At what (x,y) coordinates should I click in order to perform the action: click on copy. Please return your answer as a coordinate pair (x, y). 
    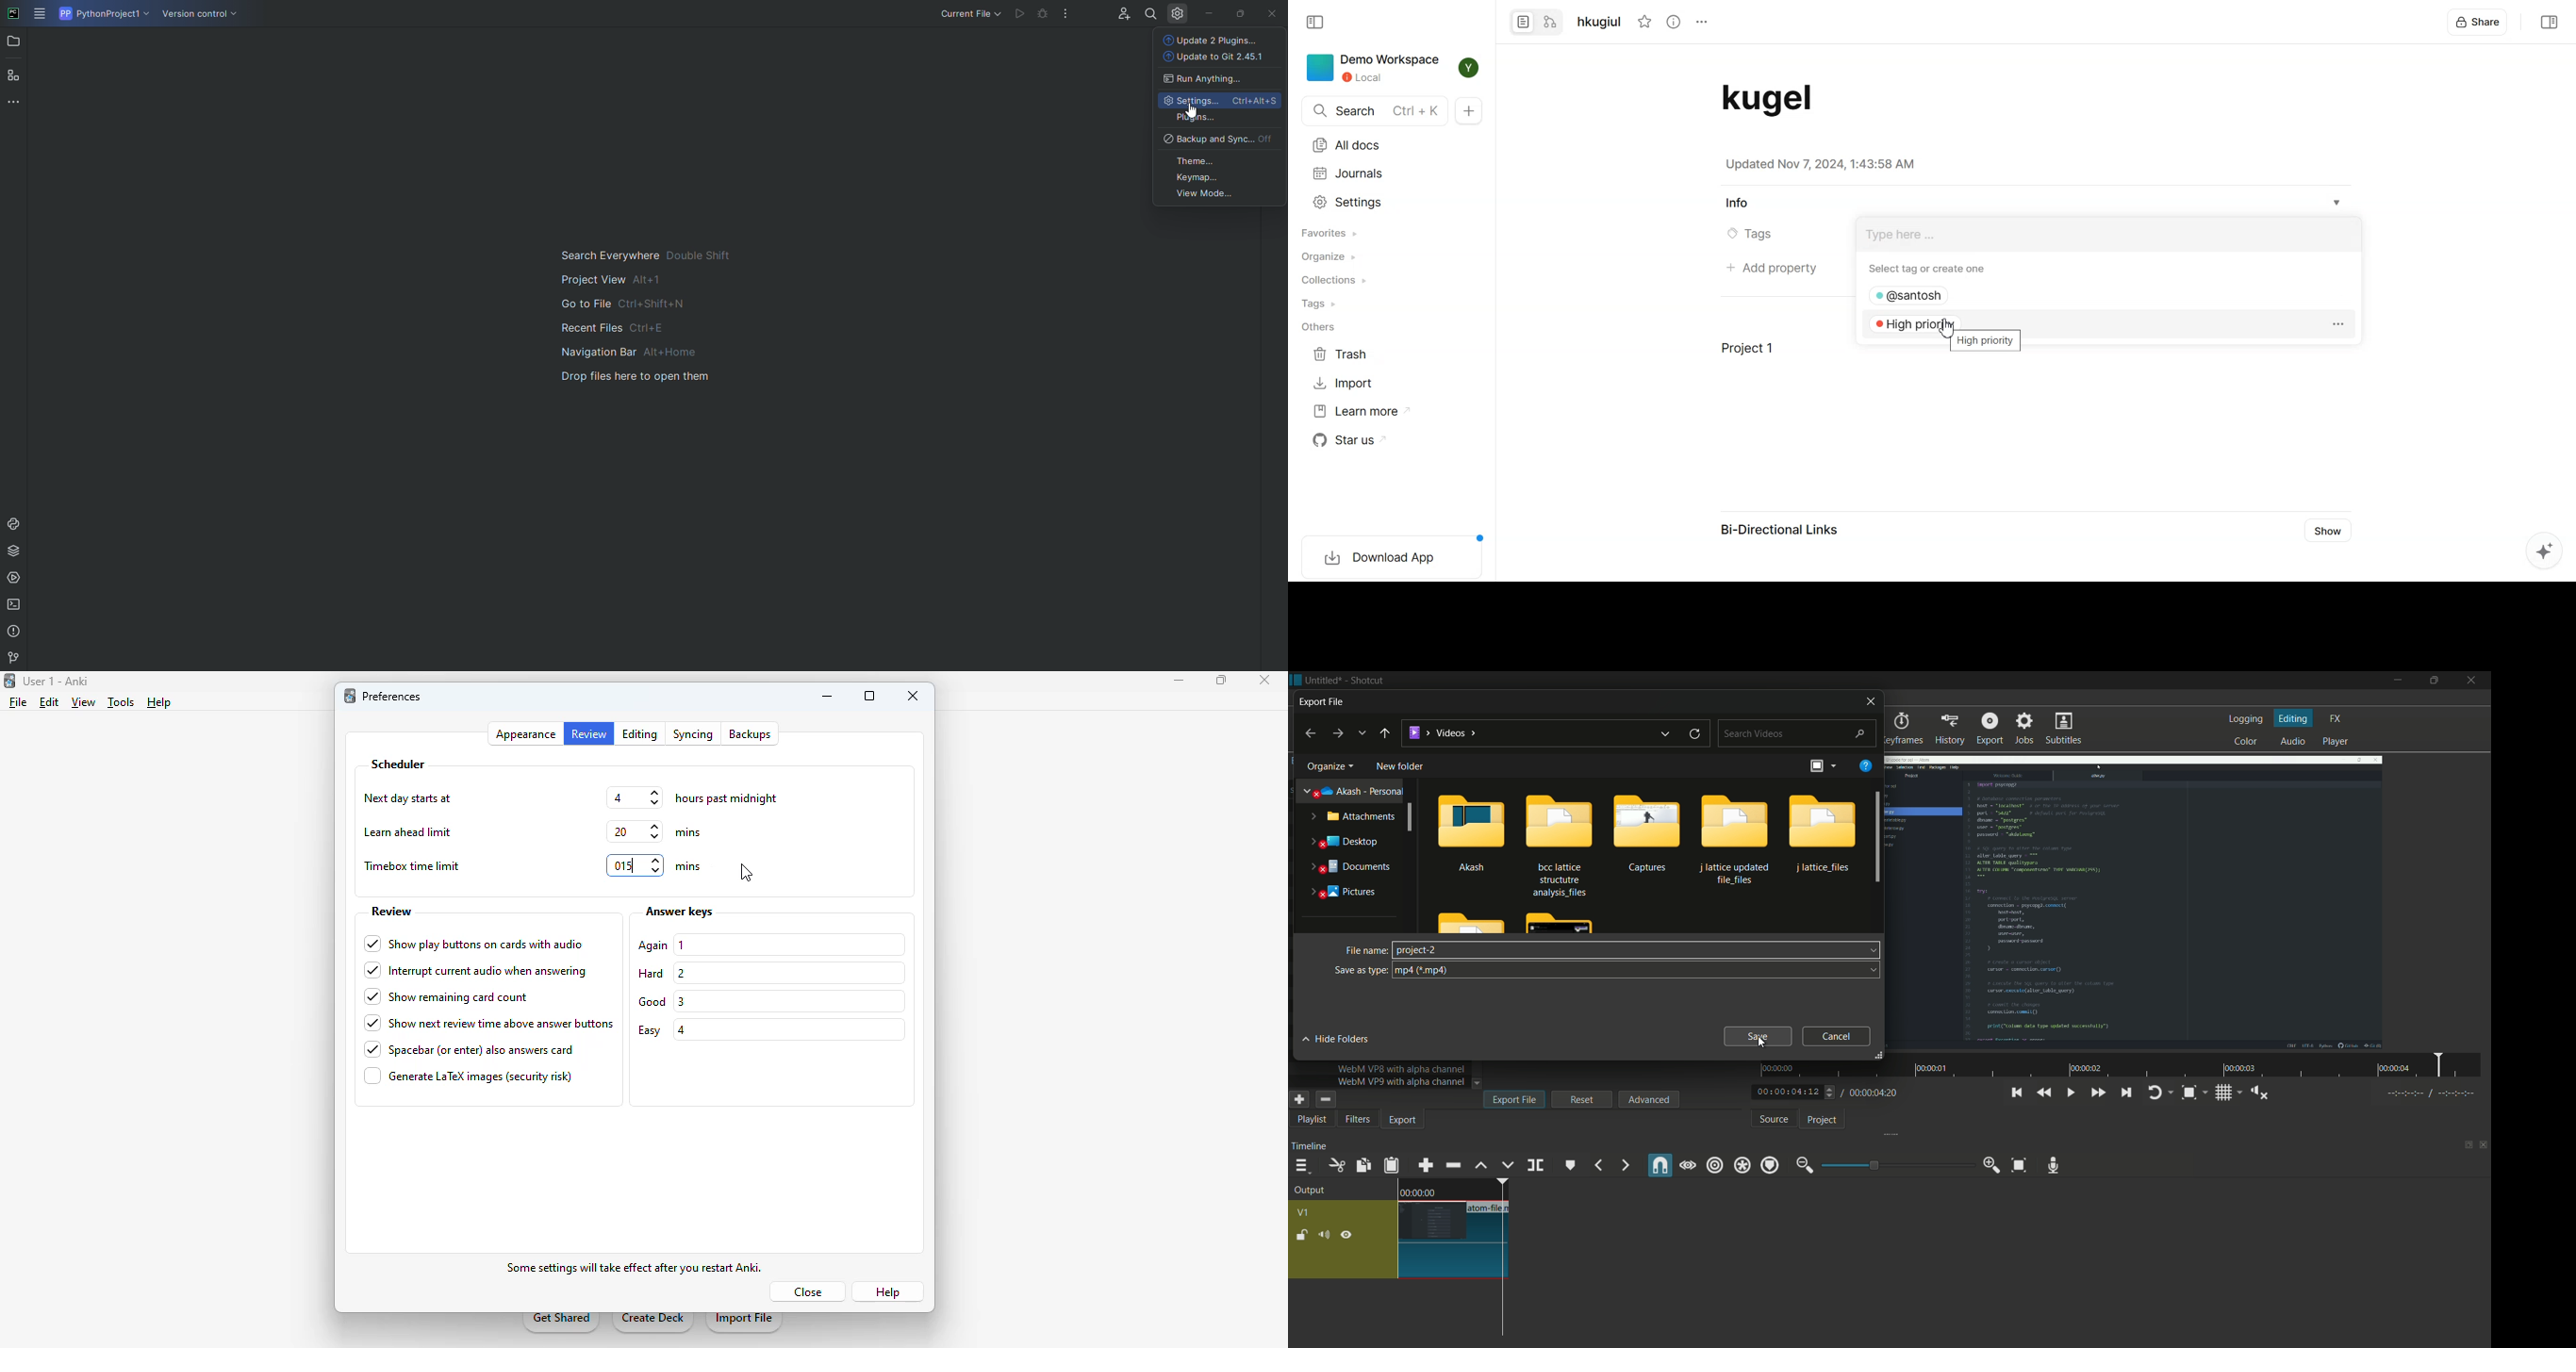
    Looking at the image, I should click on (1361, 1165).